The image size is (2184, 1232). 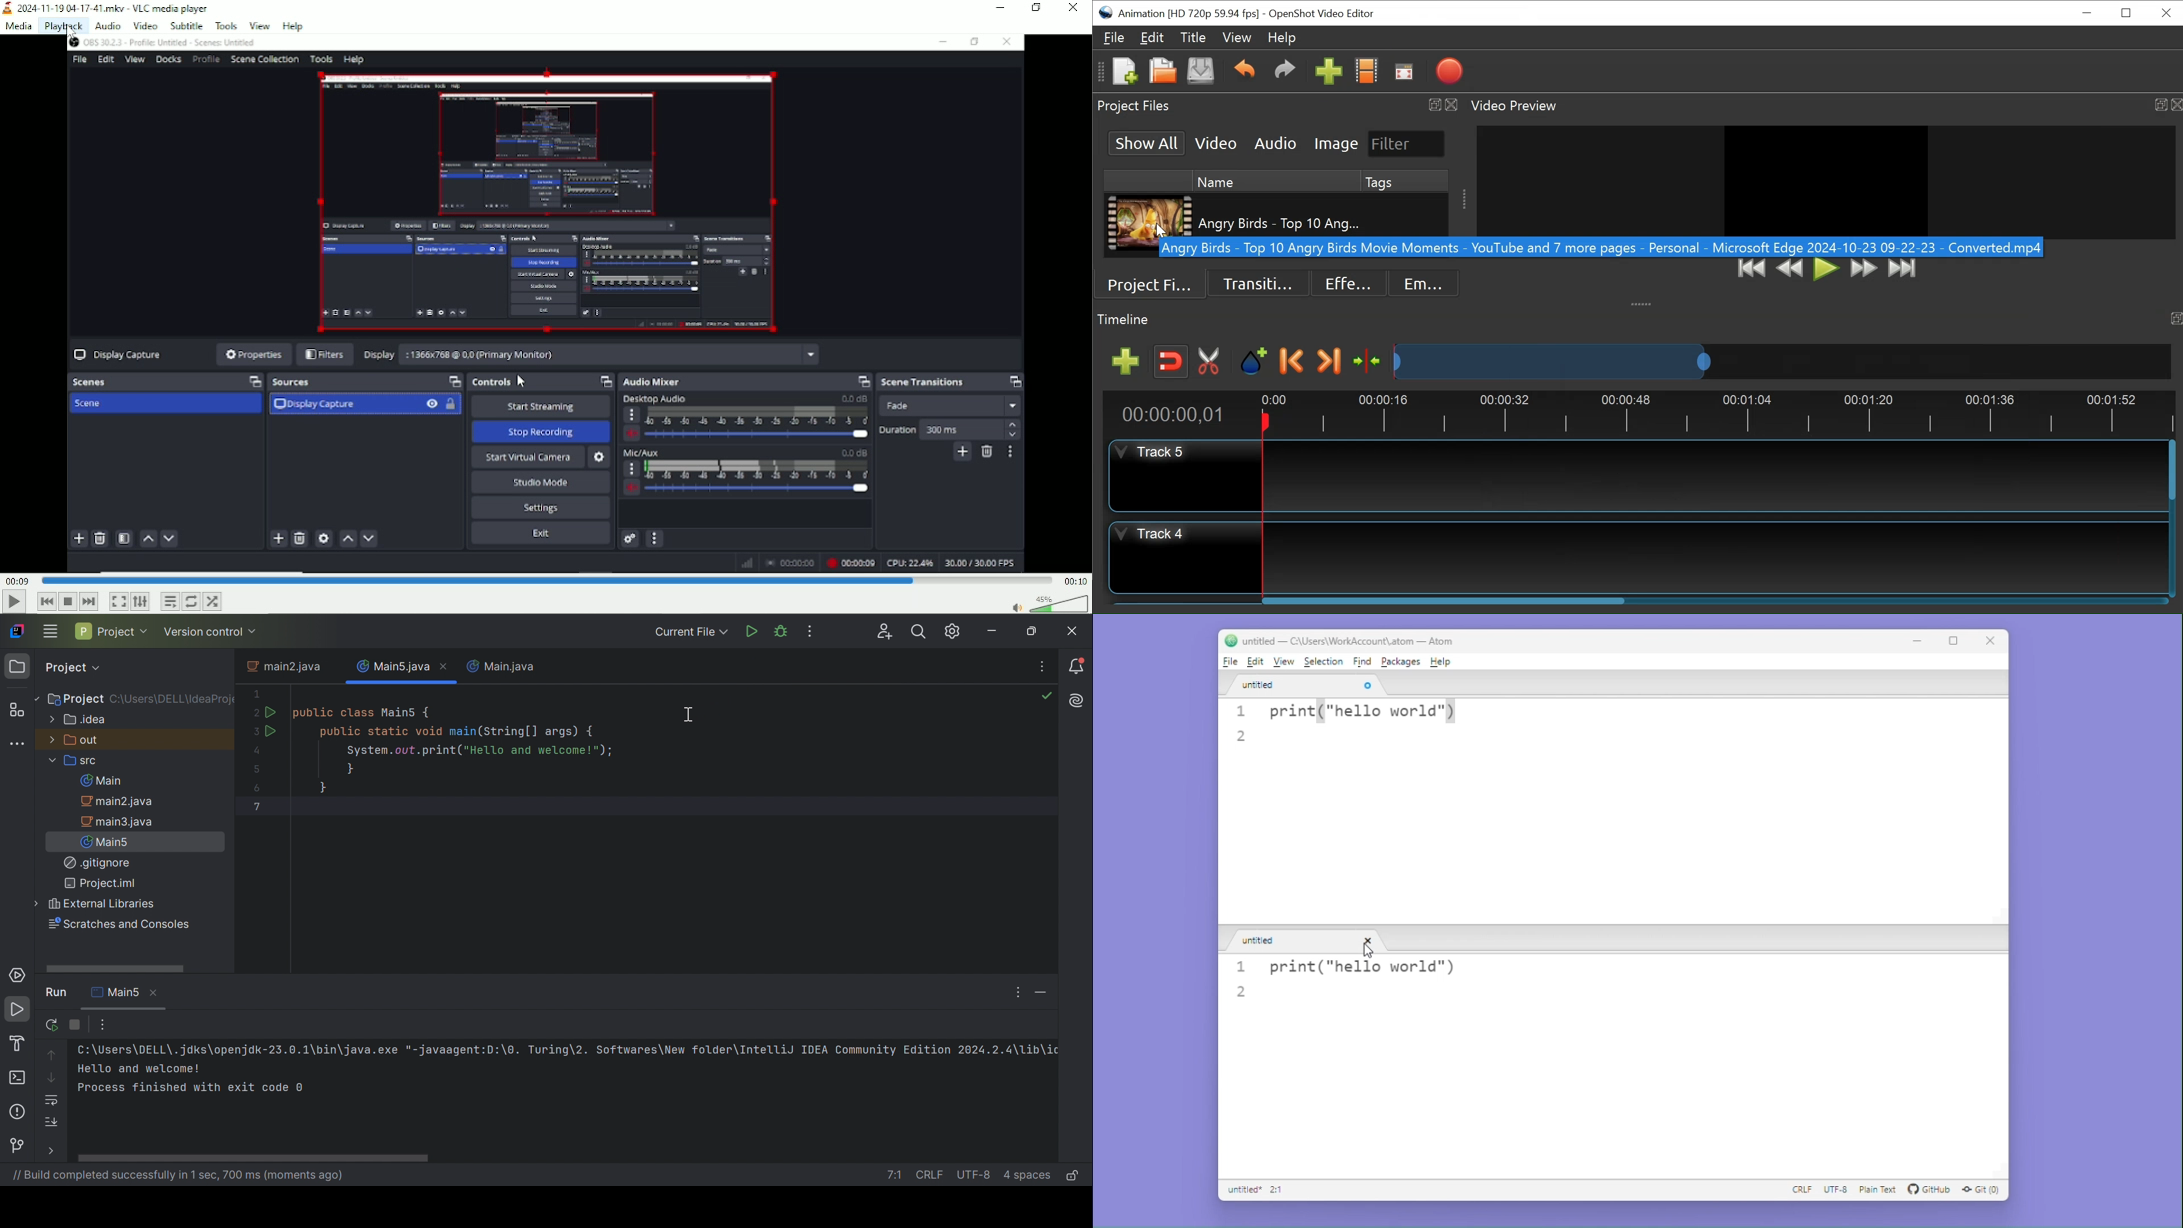 What do you see at coordinates (1171, 362) in the screenshot?
I see `Snap` at bounding box center [1171, 362].